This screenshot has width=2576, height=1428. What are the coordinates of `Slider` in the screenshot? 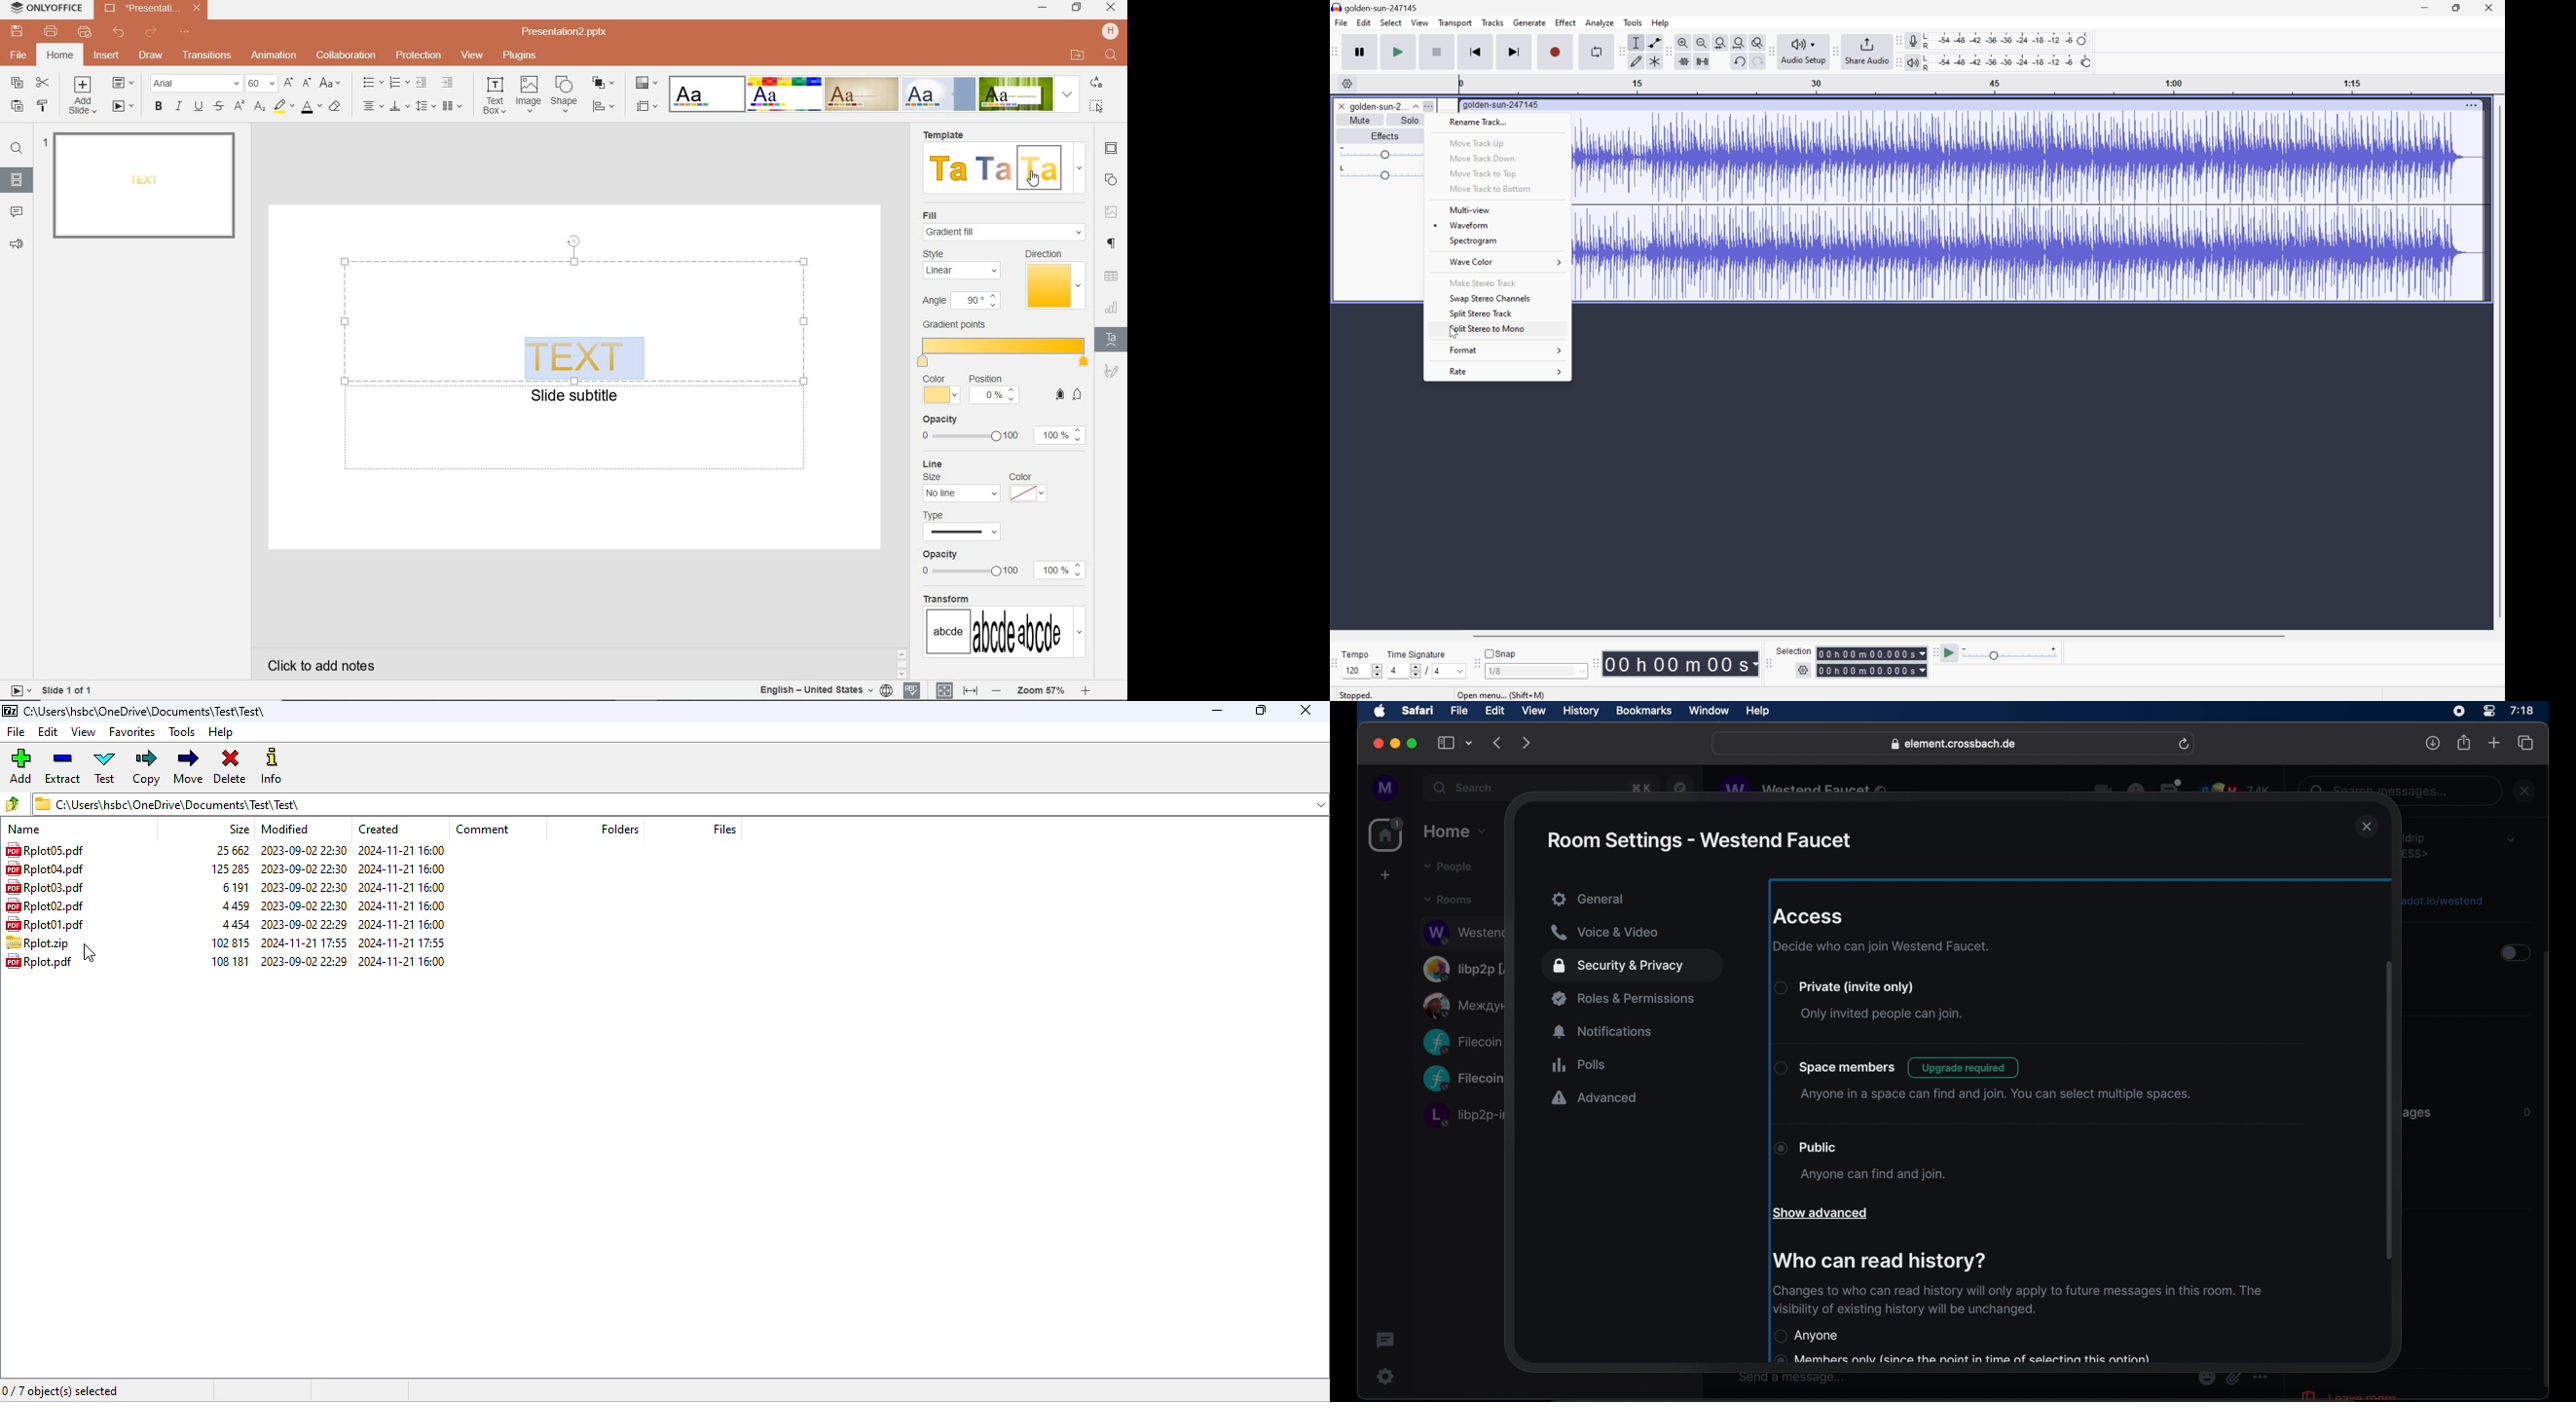 It's located at (1413, 670).